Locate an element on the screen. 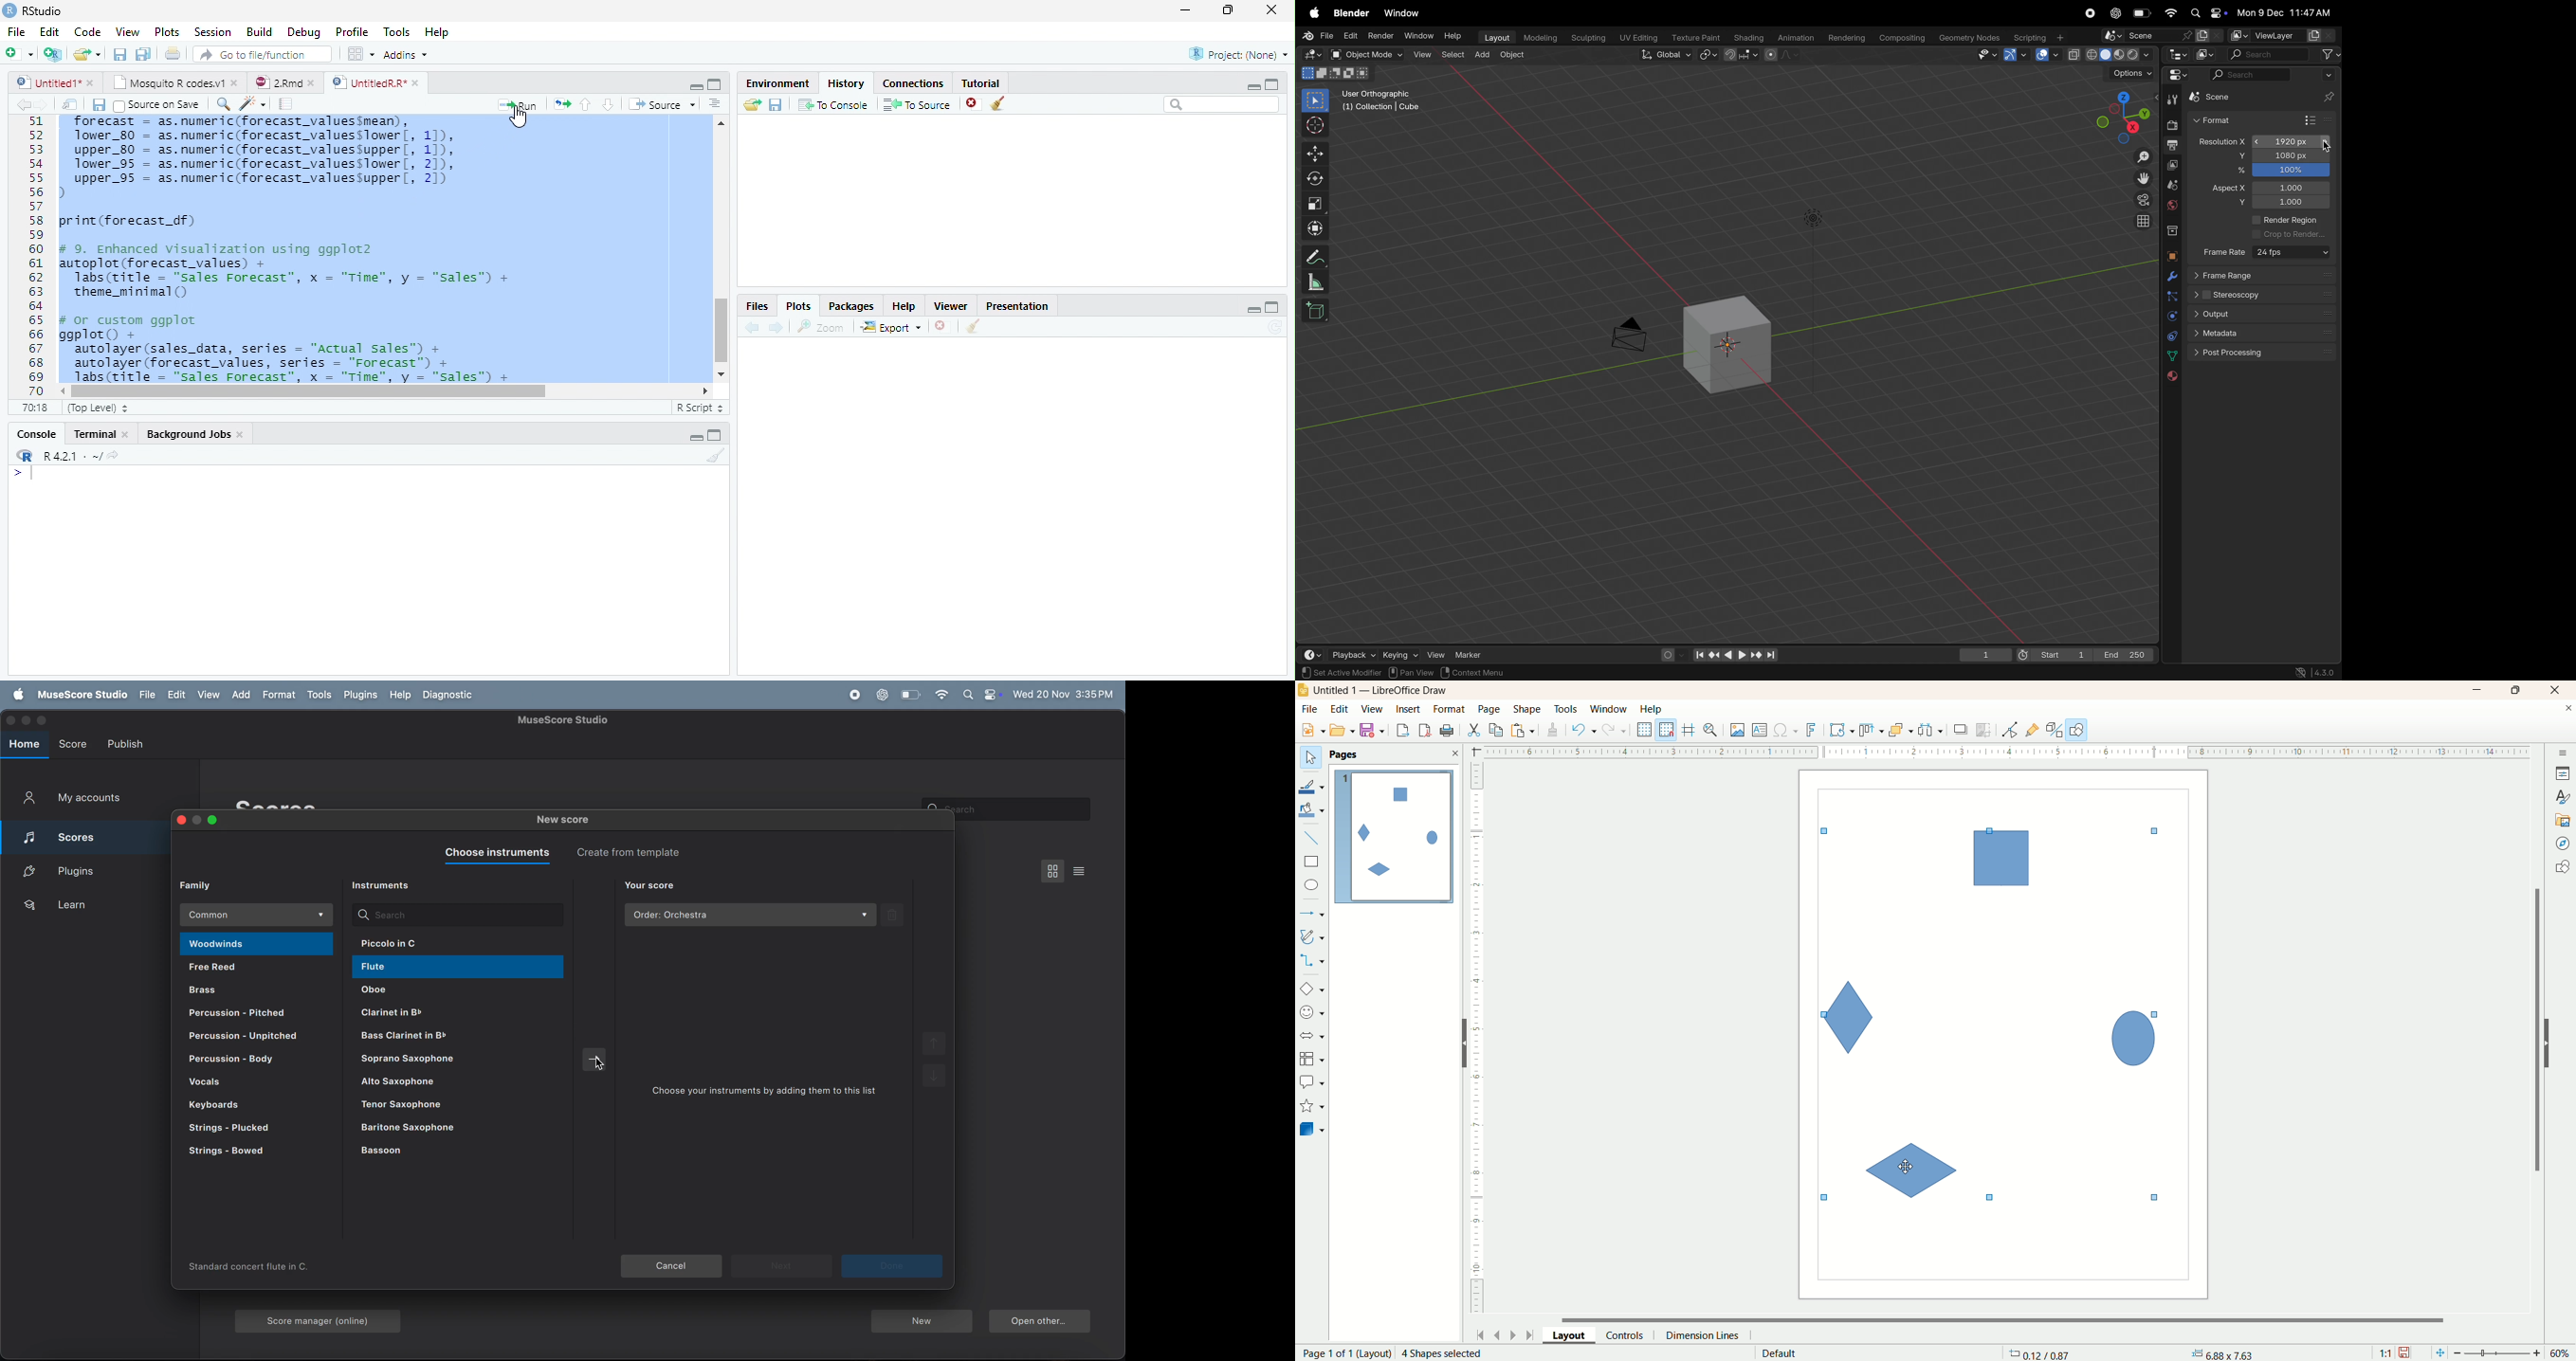 Image resolution: width=2576 pixels, height=1372 pixels. Geometry nodes is located at coordinates (1971, 38).